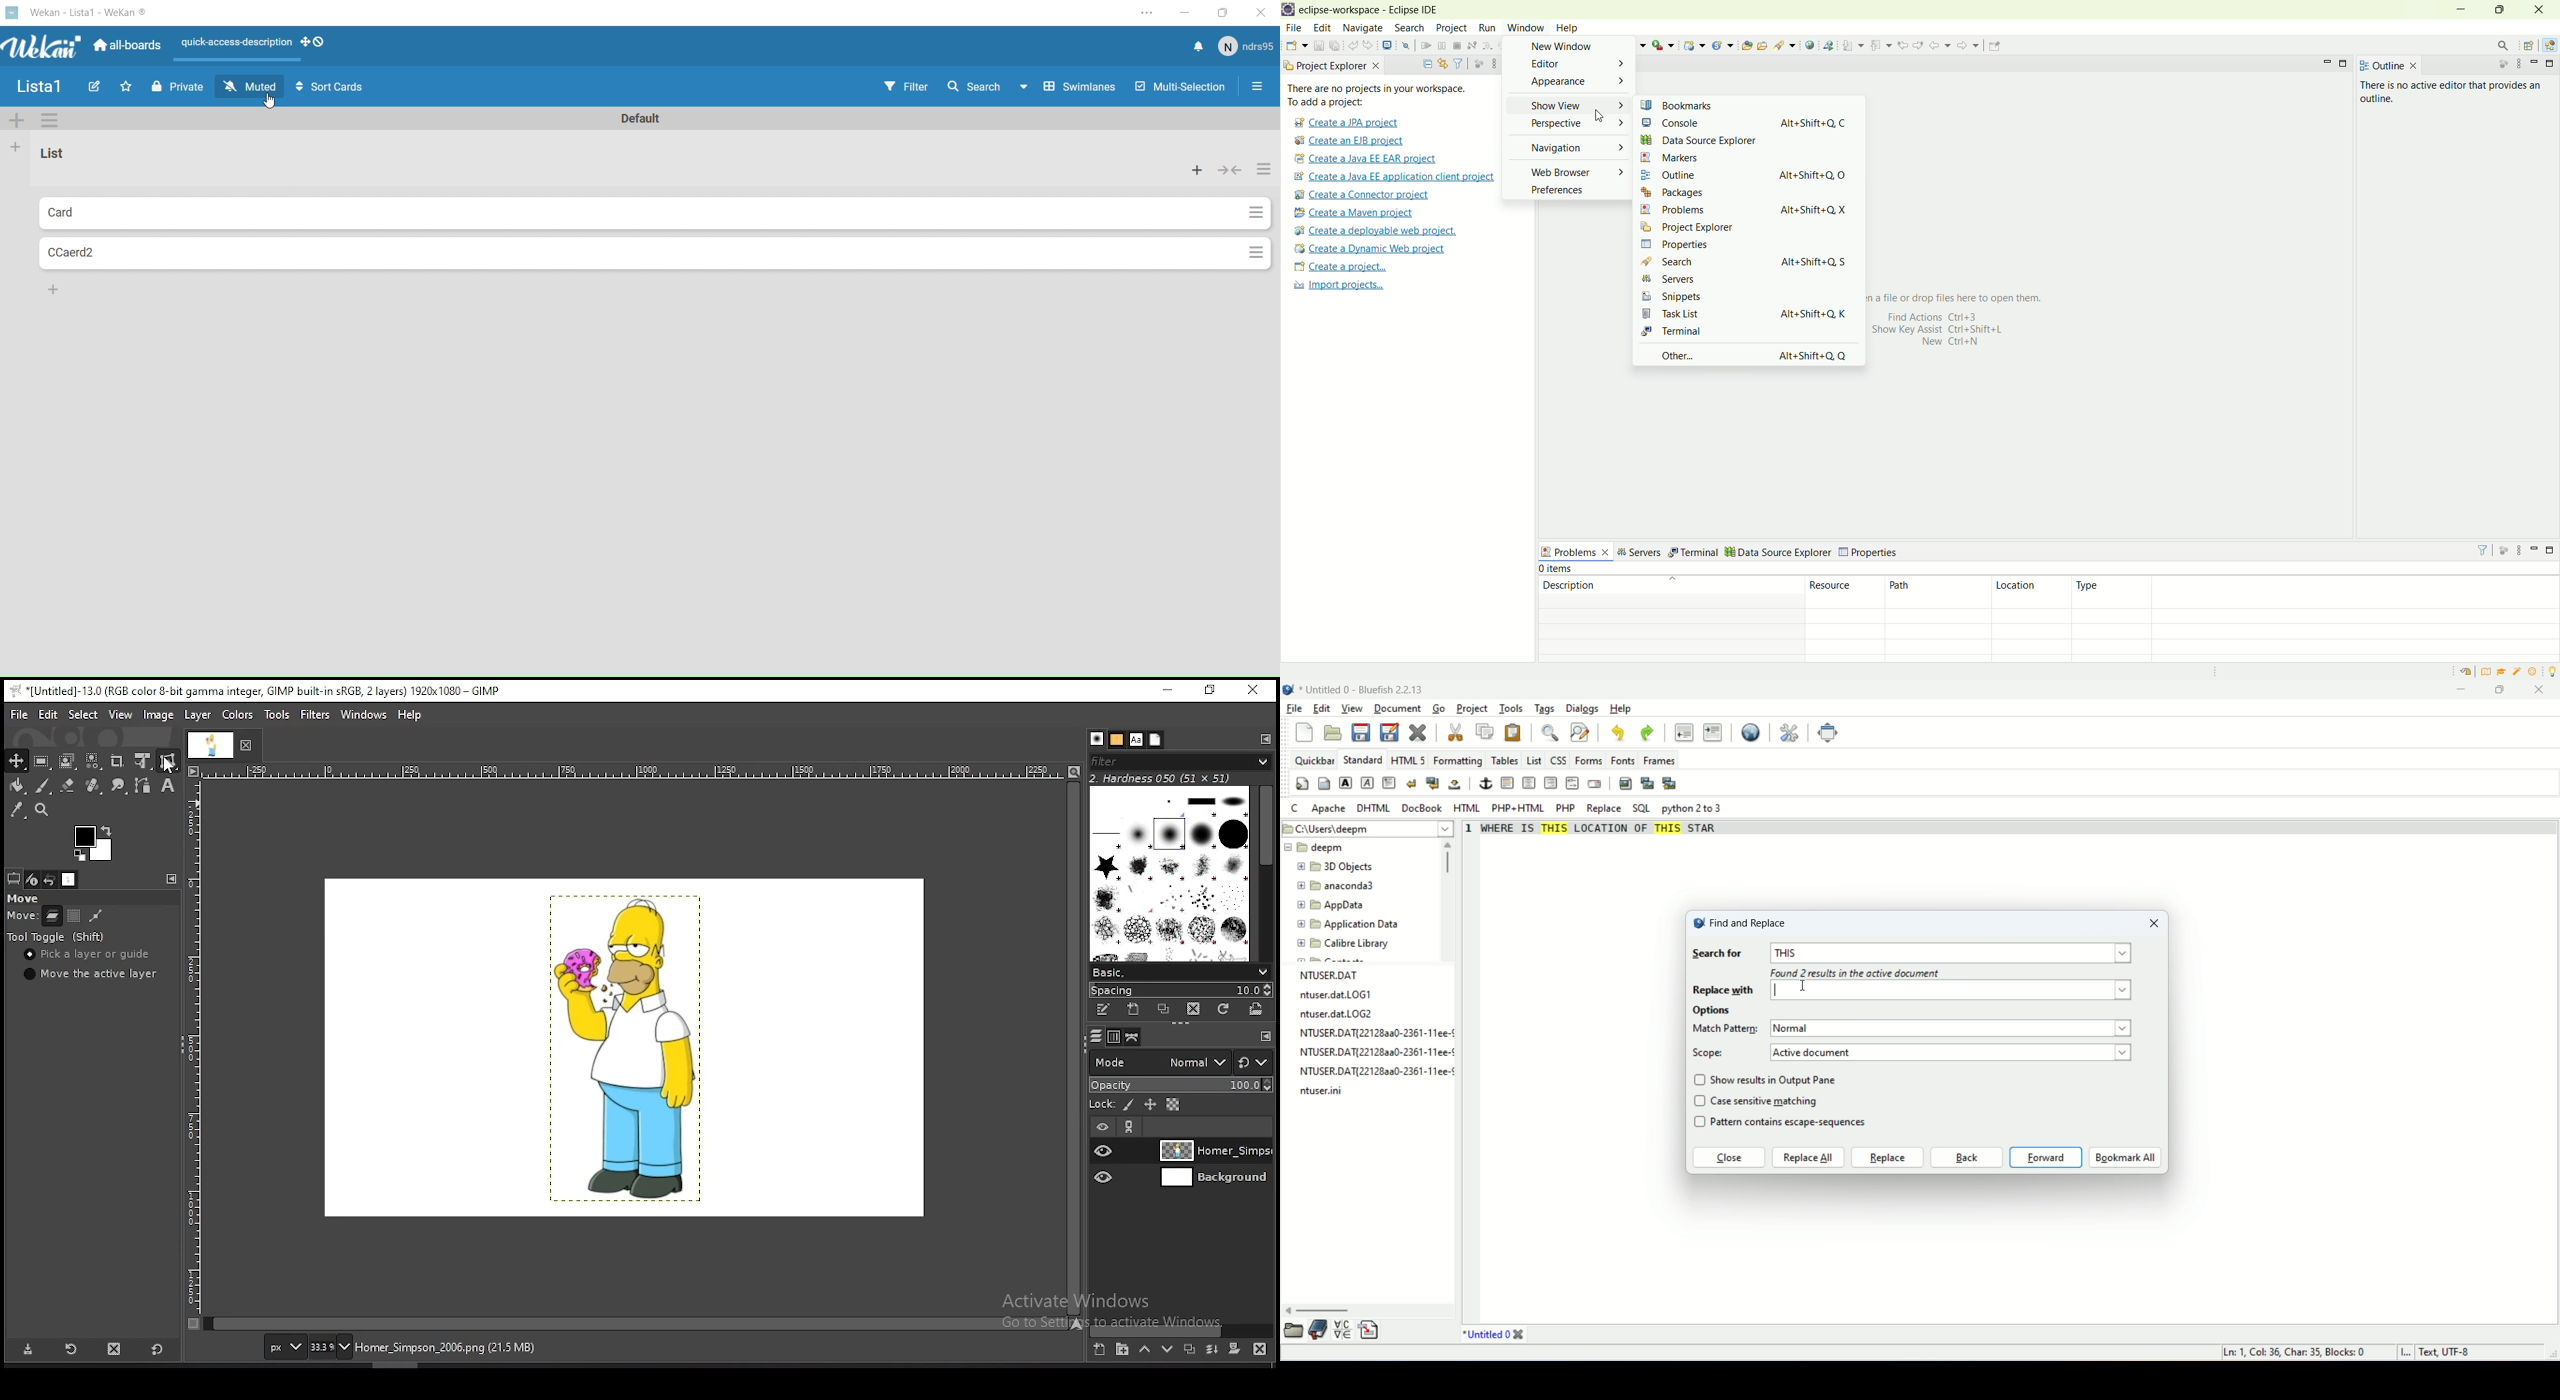  Describe the element at coordinates (2551, 672) in the screenshot. I see `tip of the day` at that location.